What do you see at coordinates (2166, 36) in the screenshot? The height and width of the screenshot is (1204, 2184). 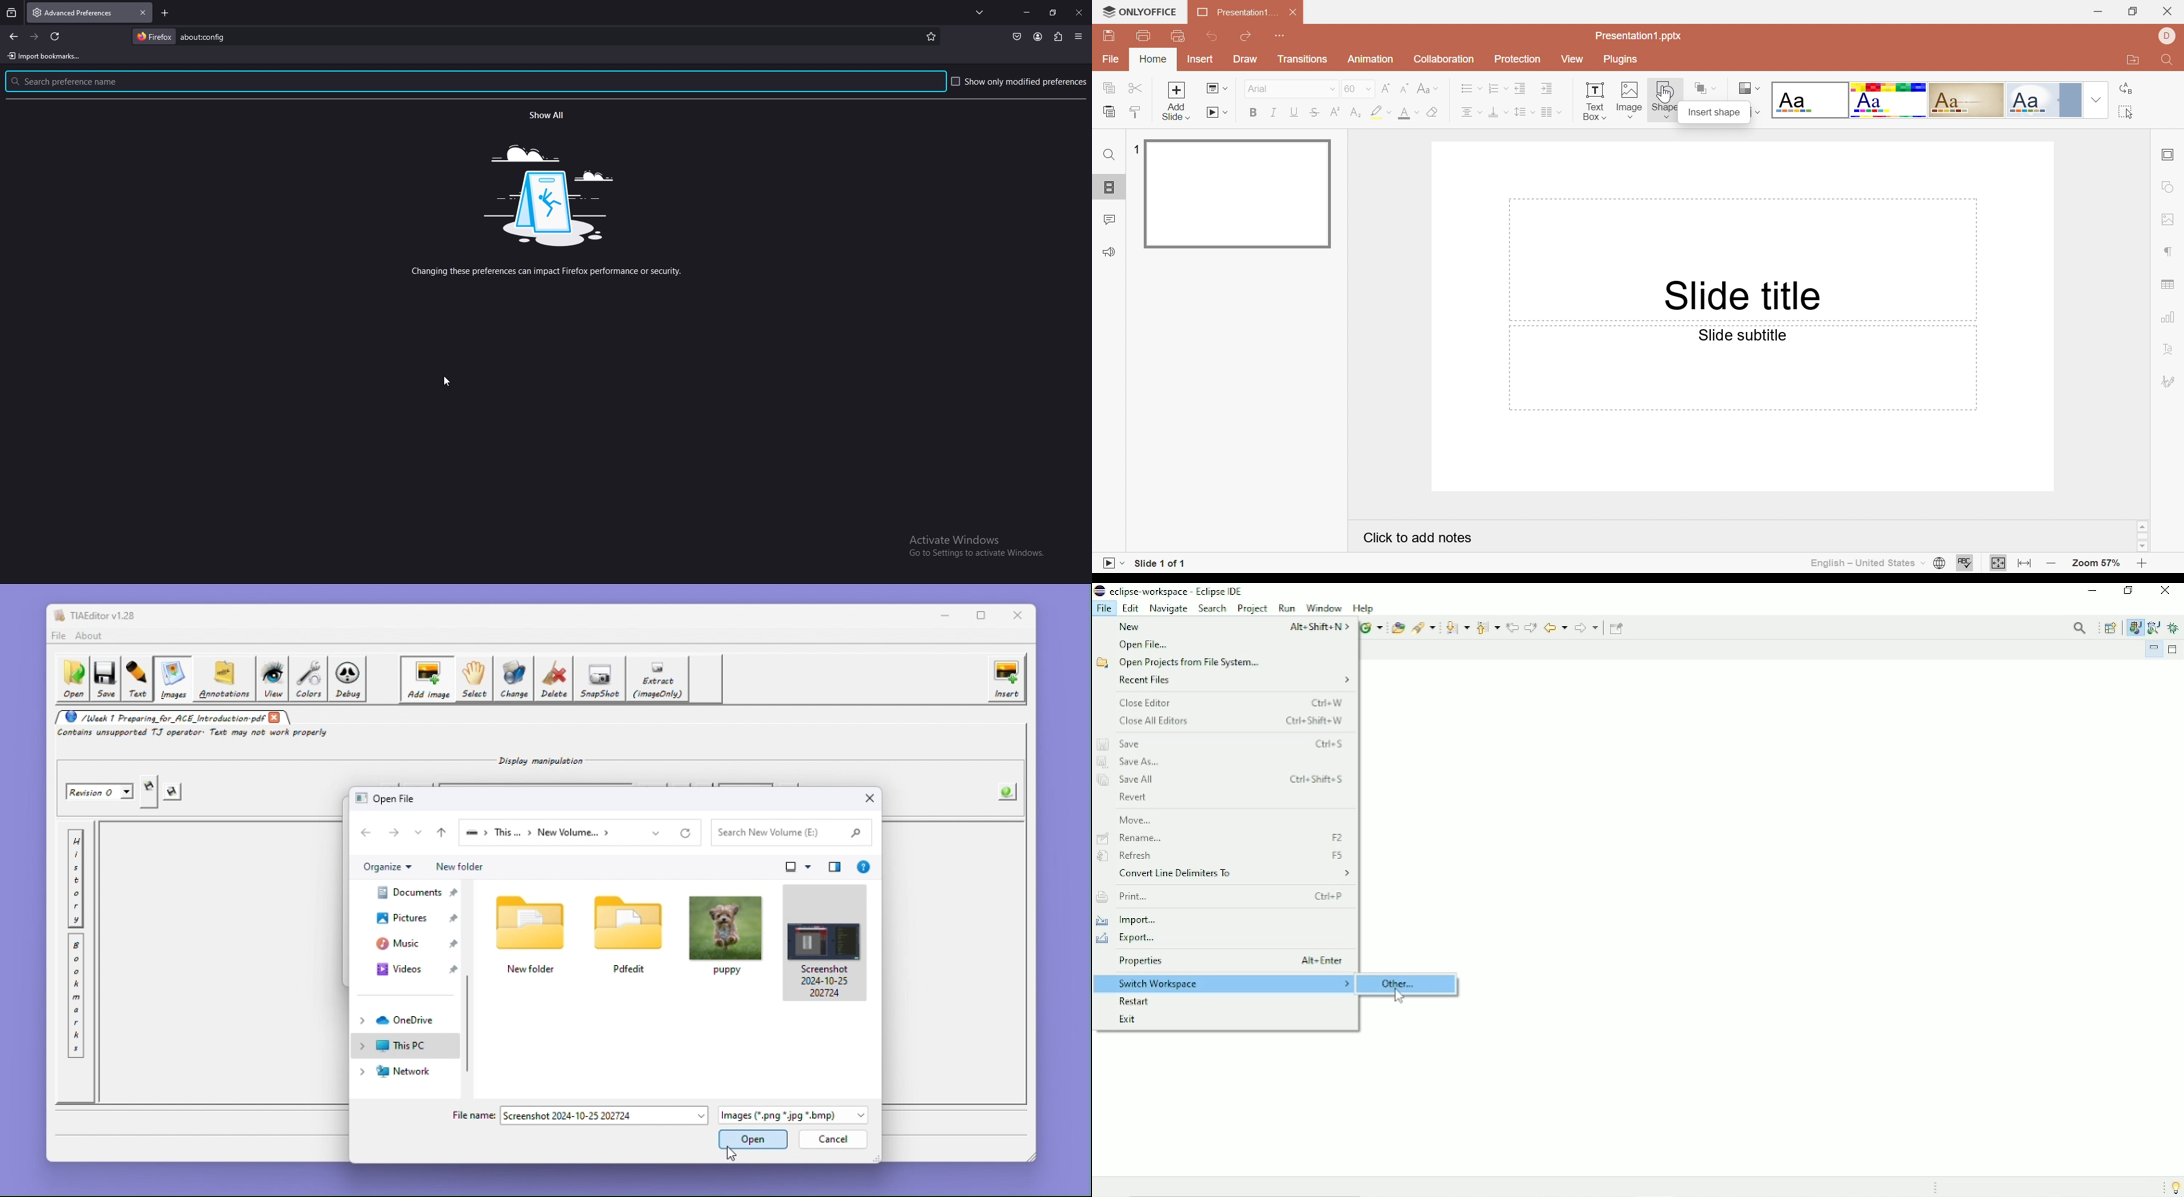 I see `DELL` at bounding box center [2166, 36].